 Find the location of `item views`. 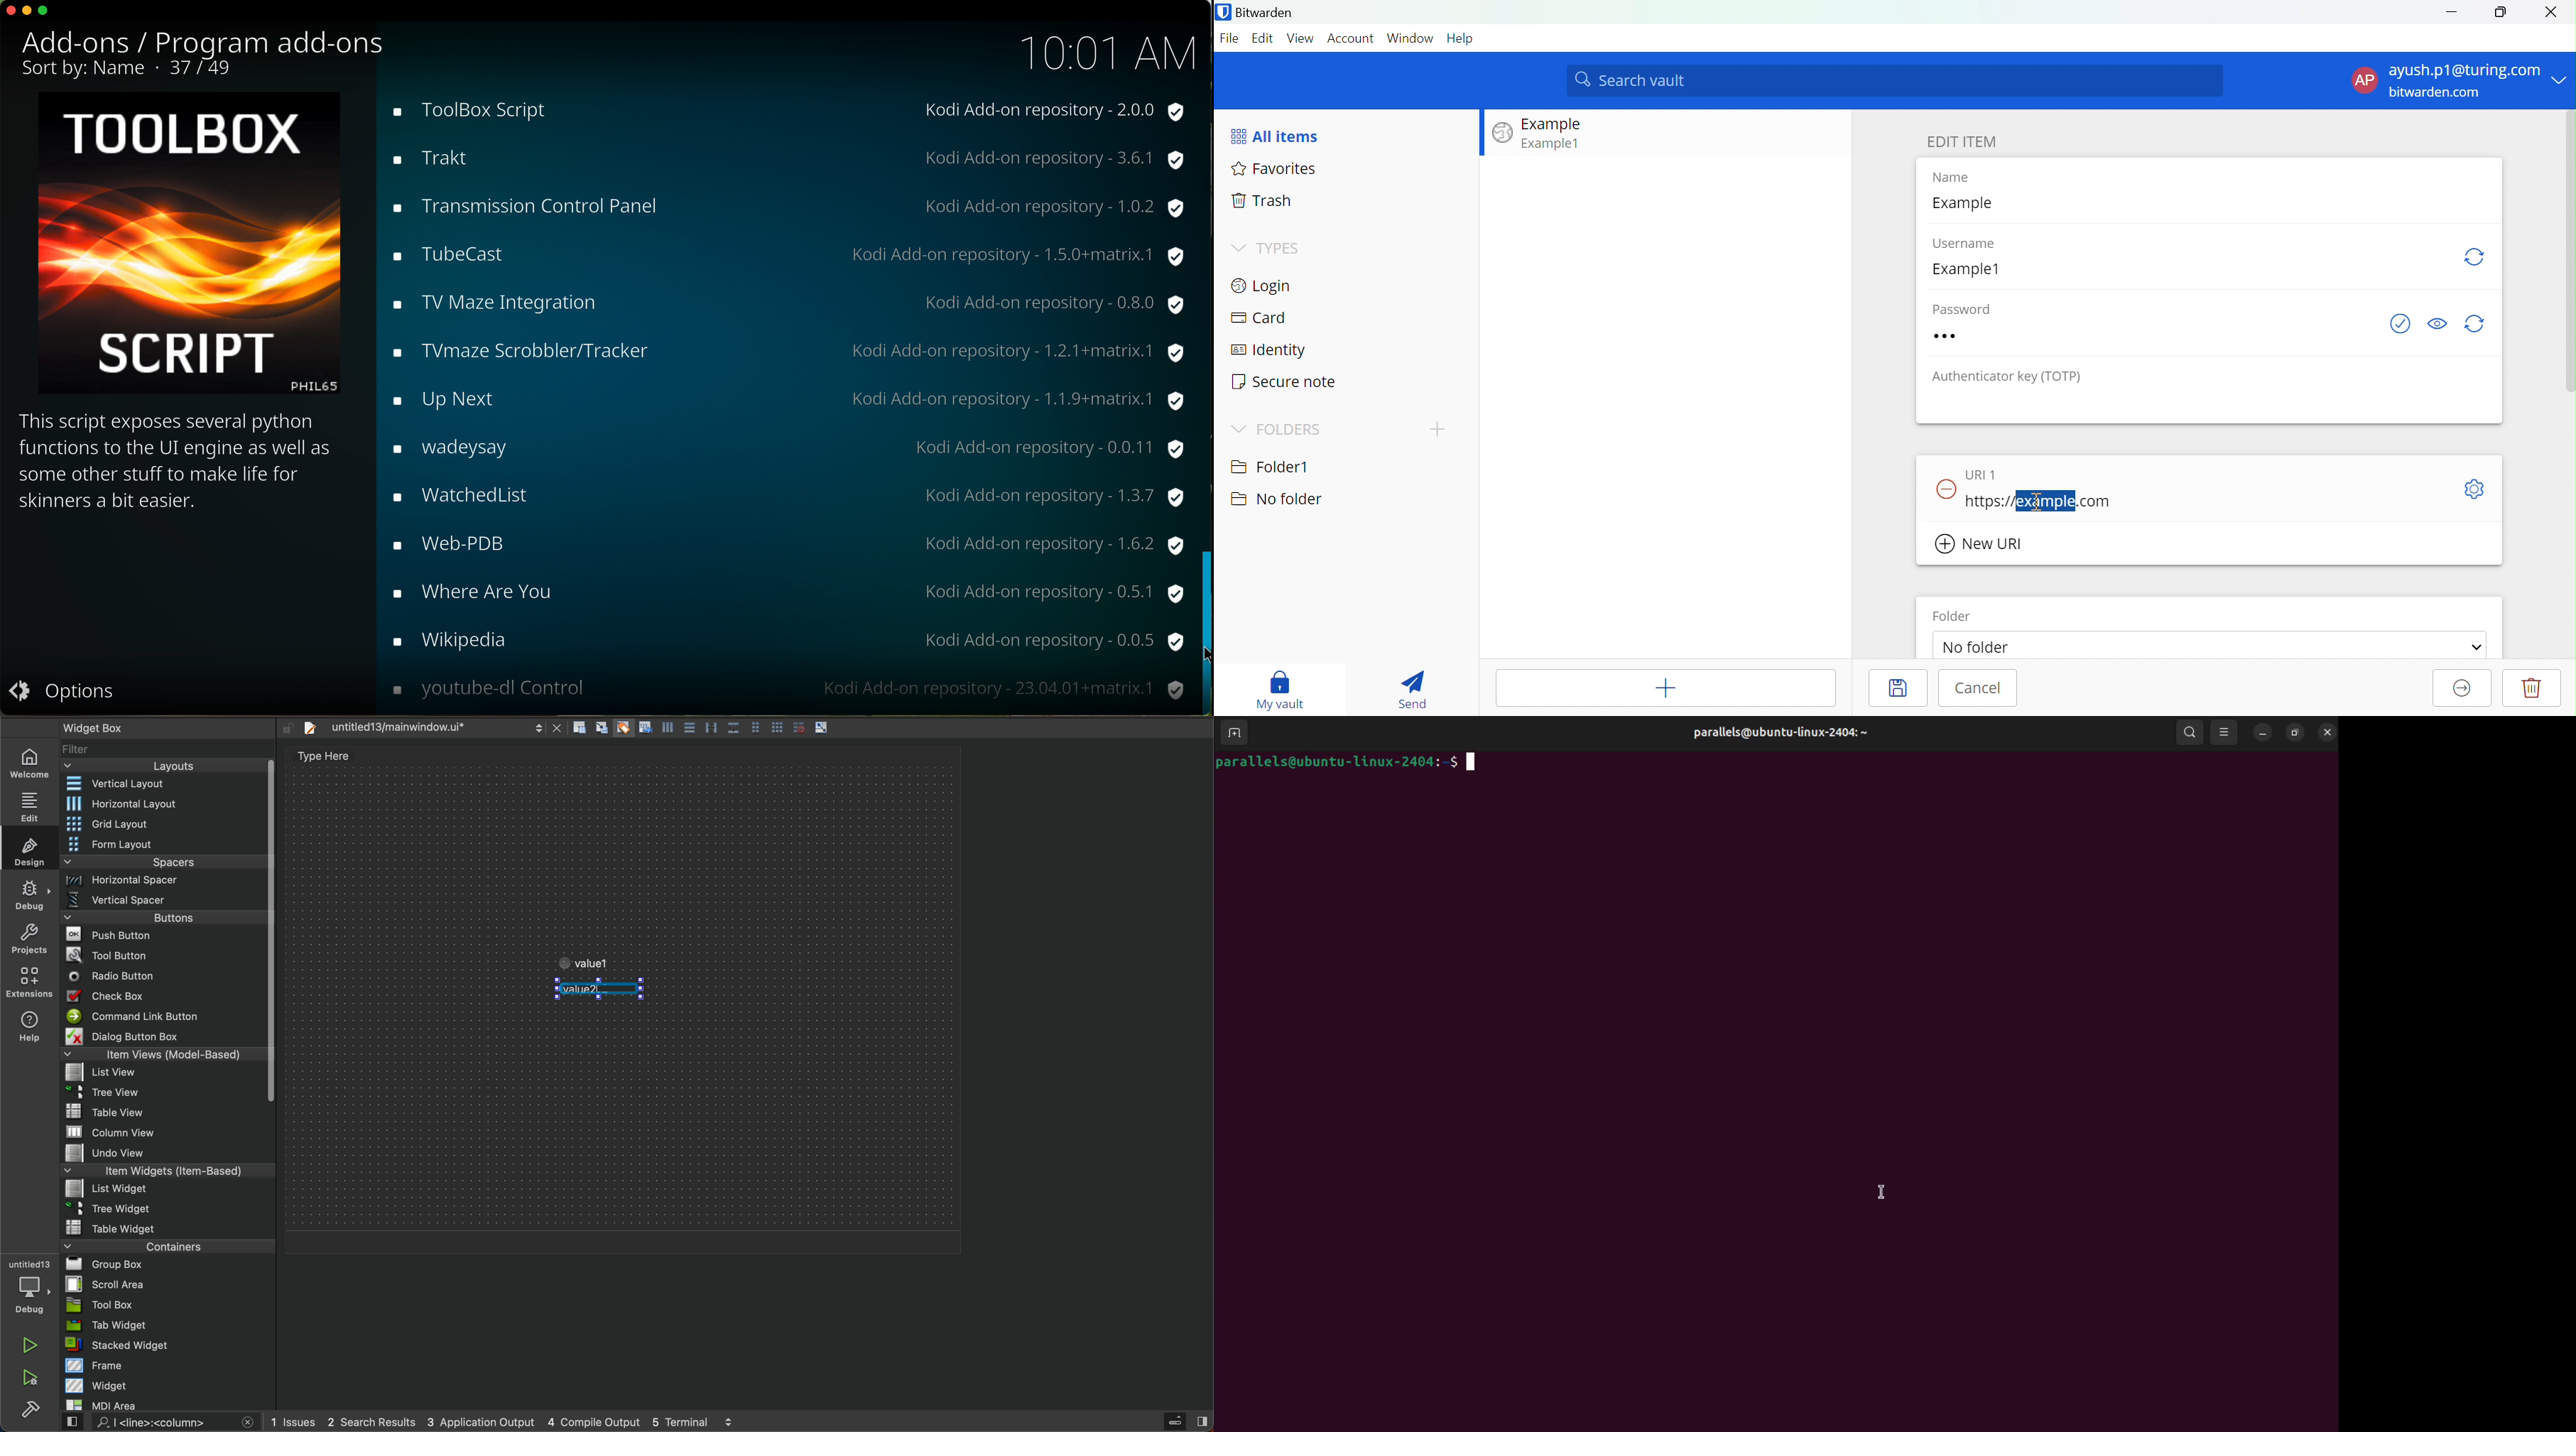

item views is located at coordinates (162, 1056).